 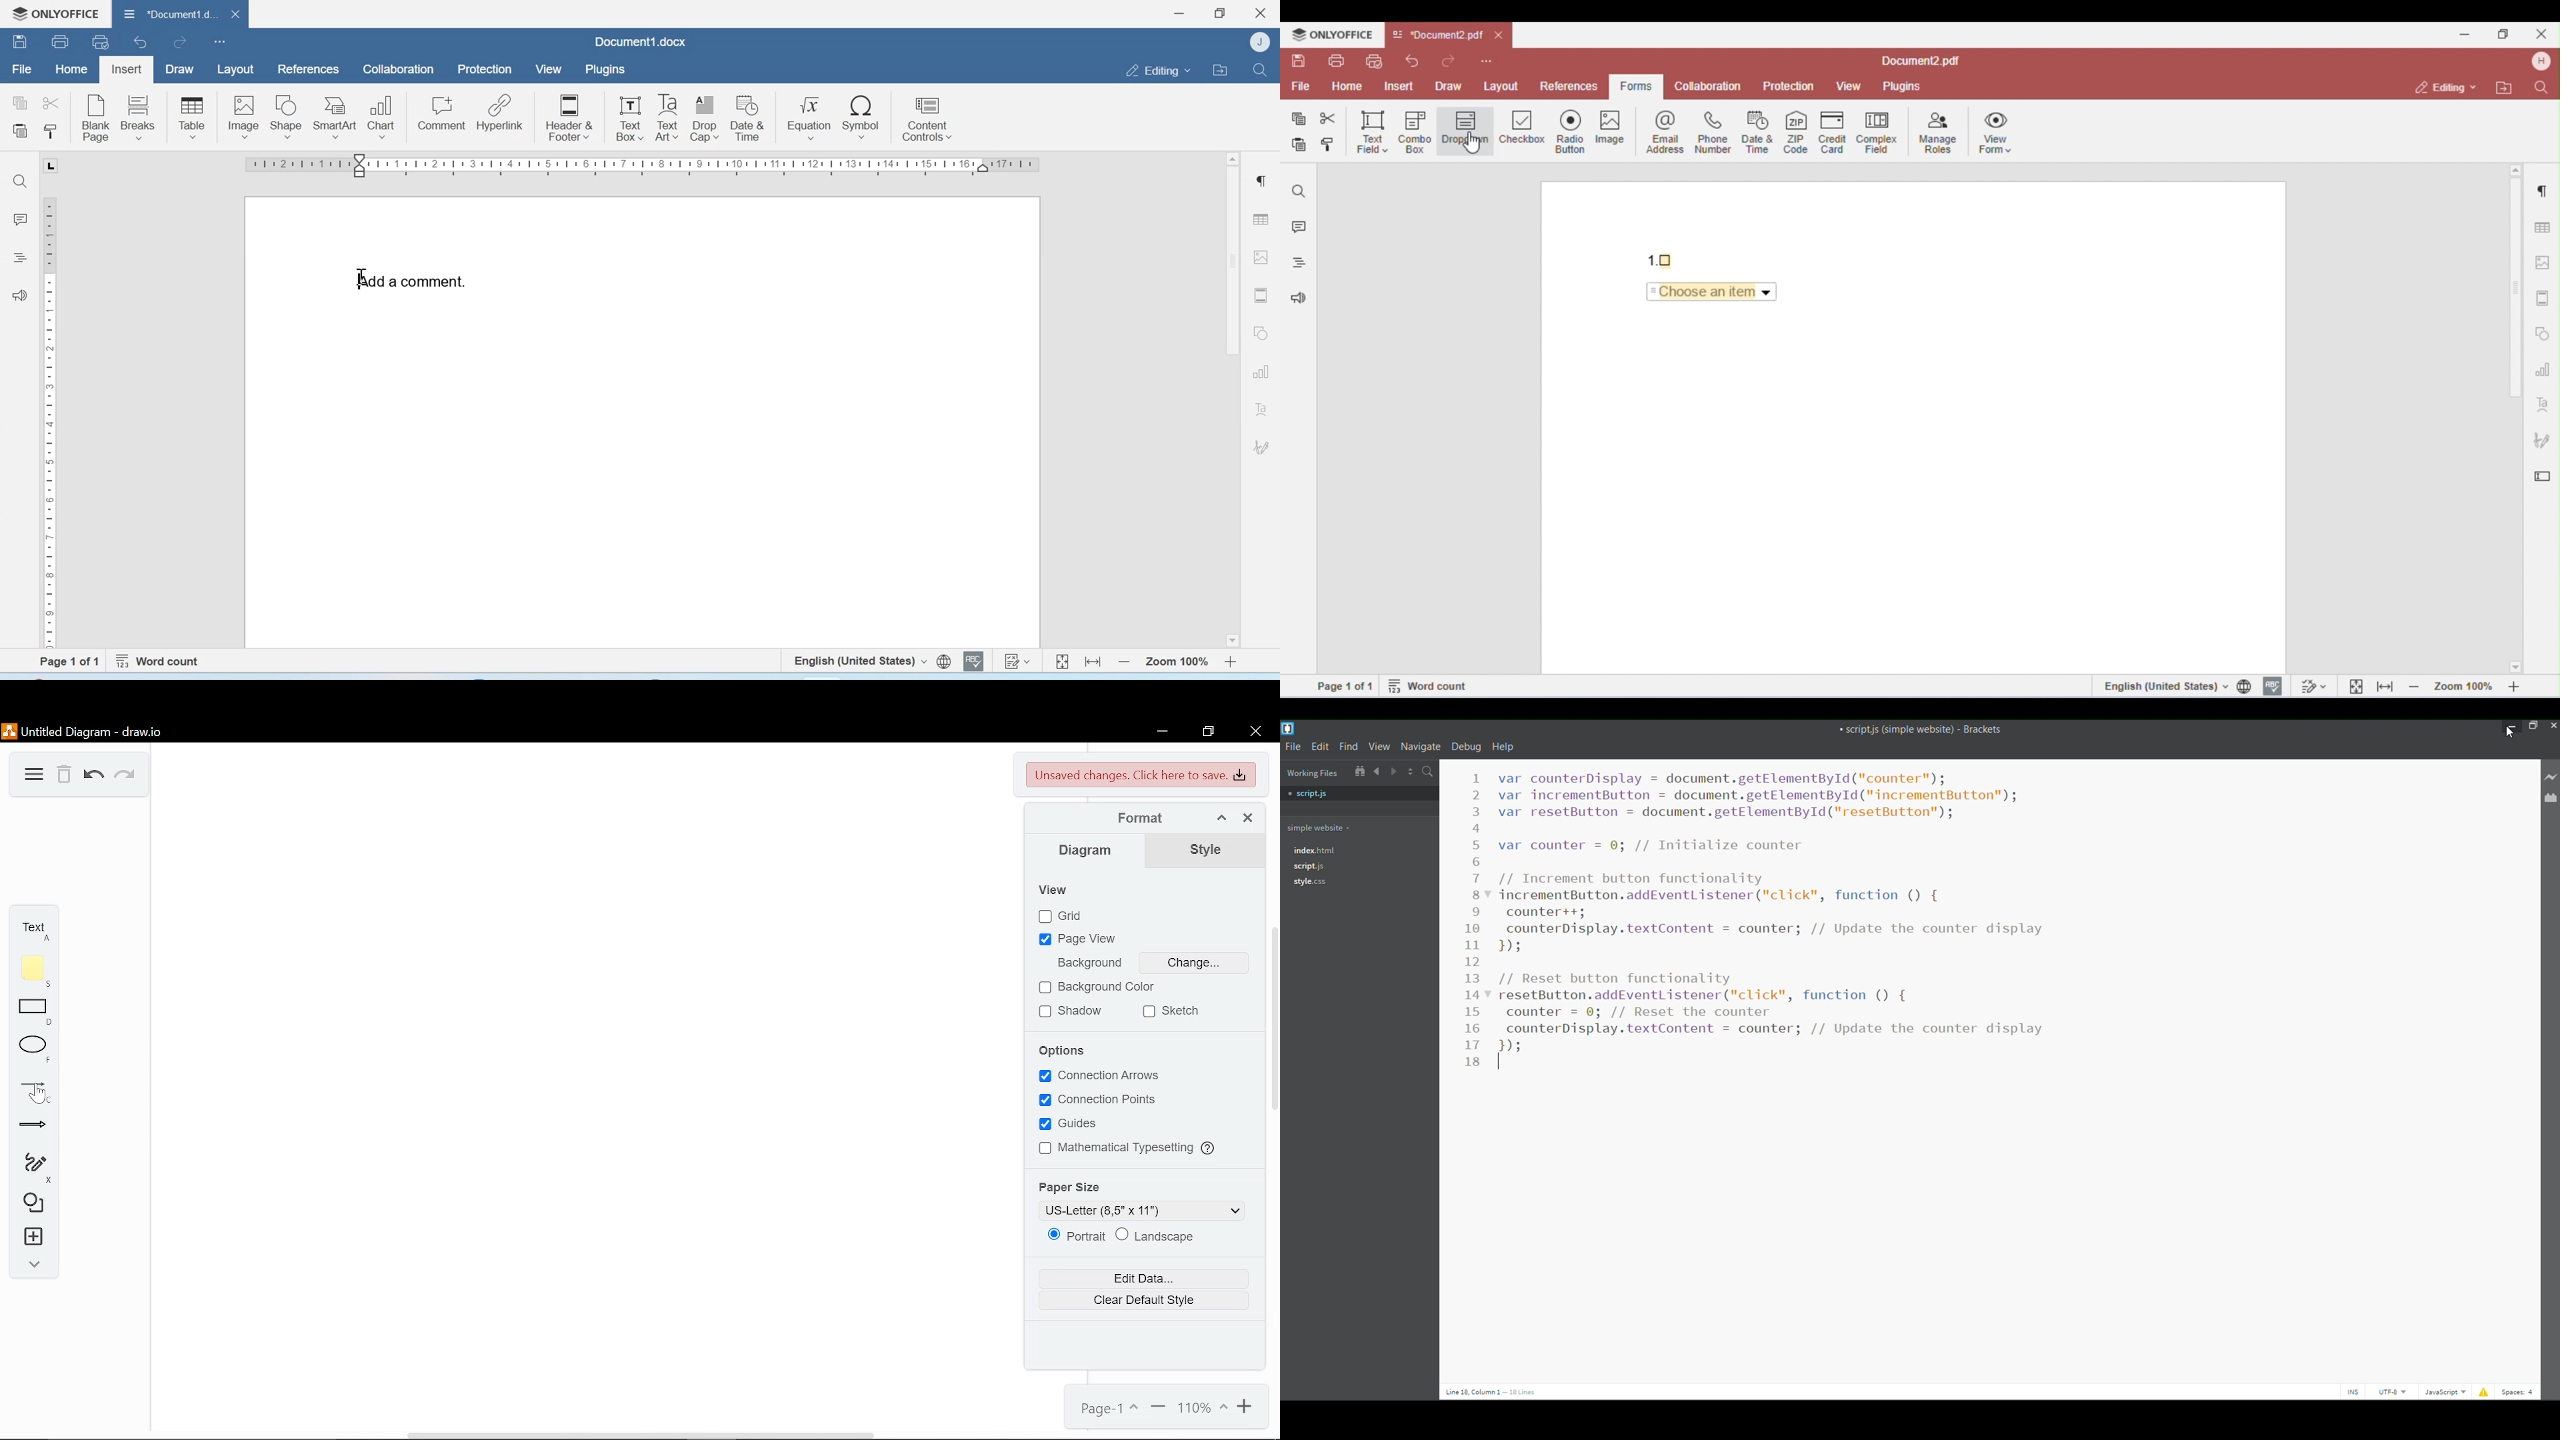 What do you see at coordinates (1244, 1408) in the screenshot?
I see `Zoom in` at bounding box center [1244, 1408].